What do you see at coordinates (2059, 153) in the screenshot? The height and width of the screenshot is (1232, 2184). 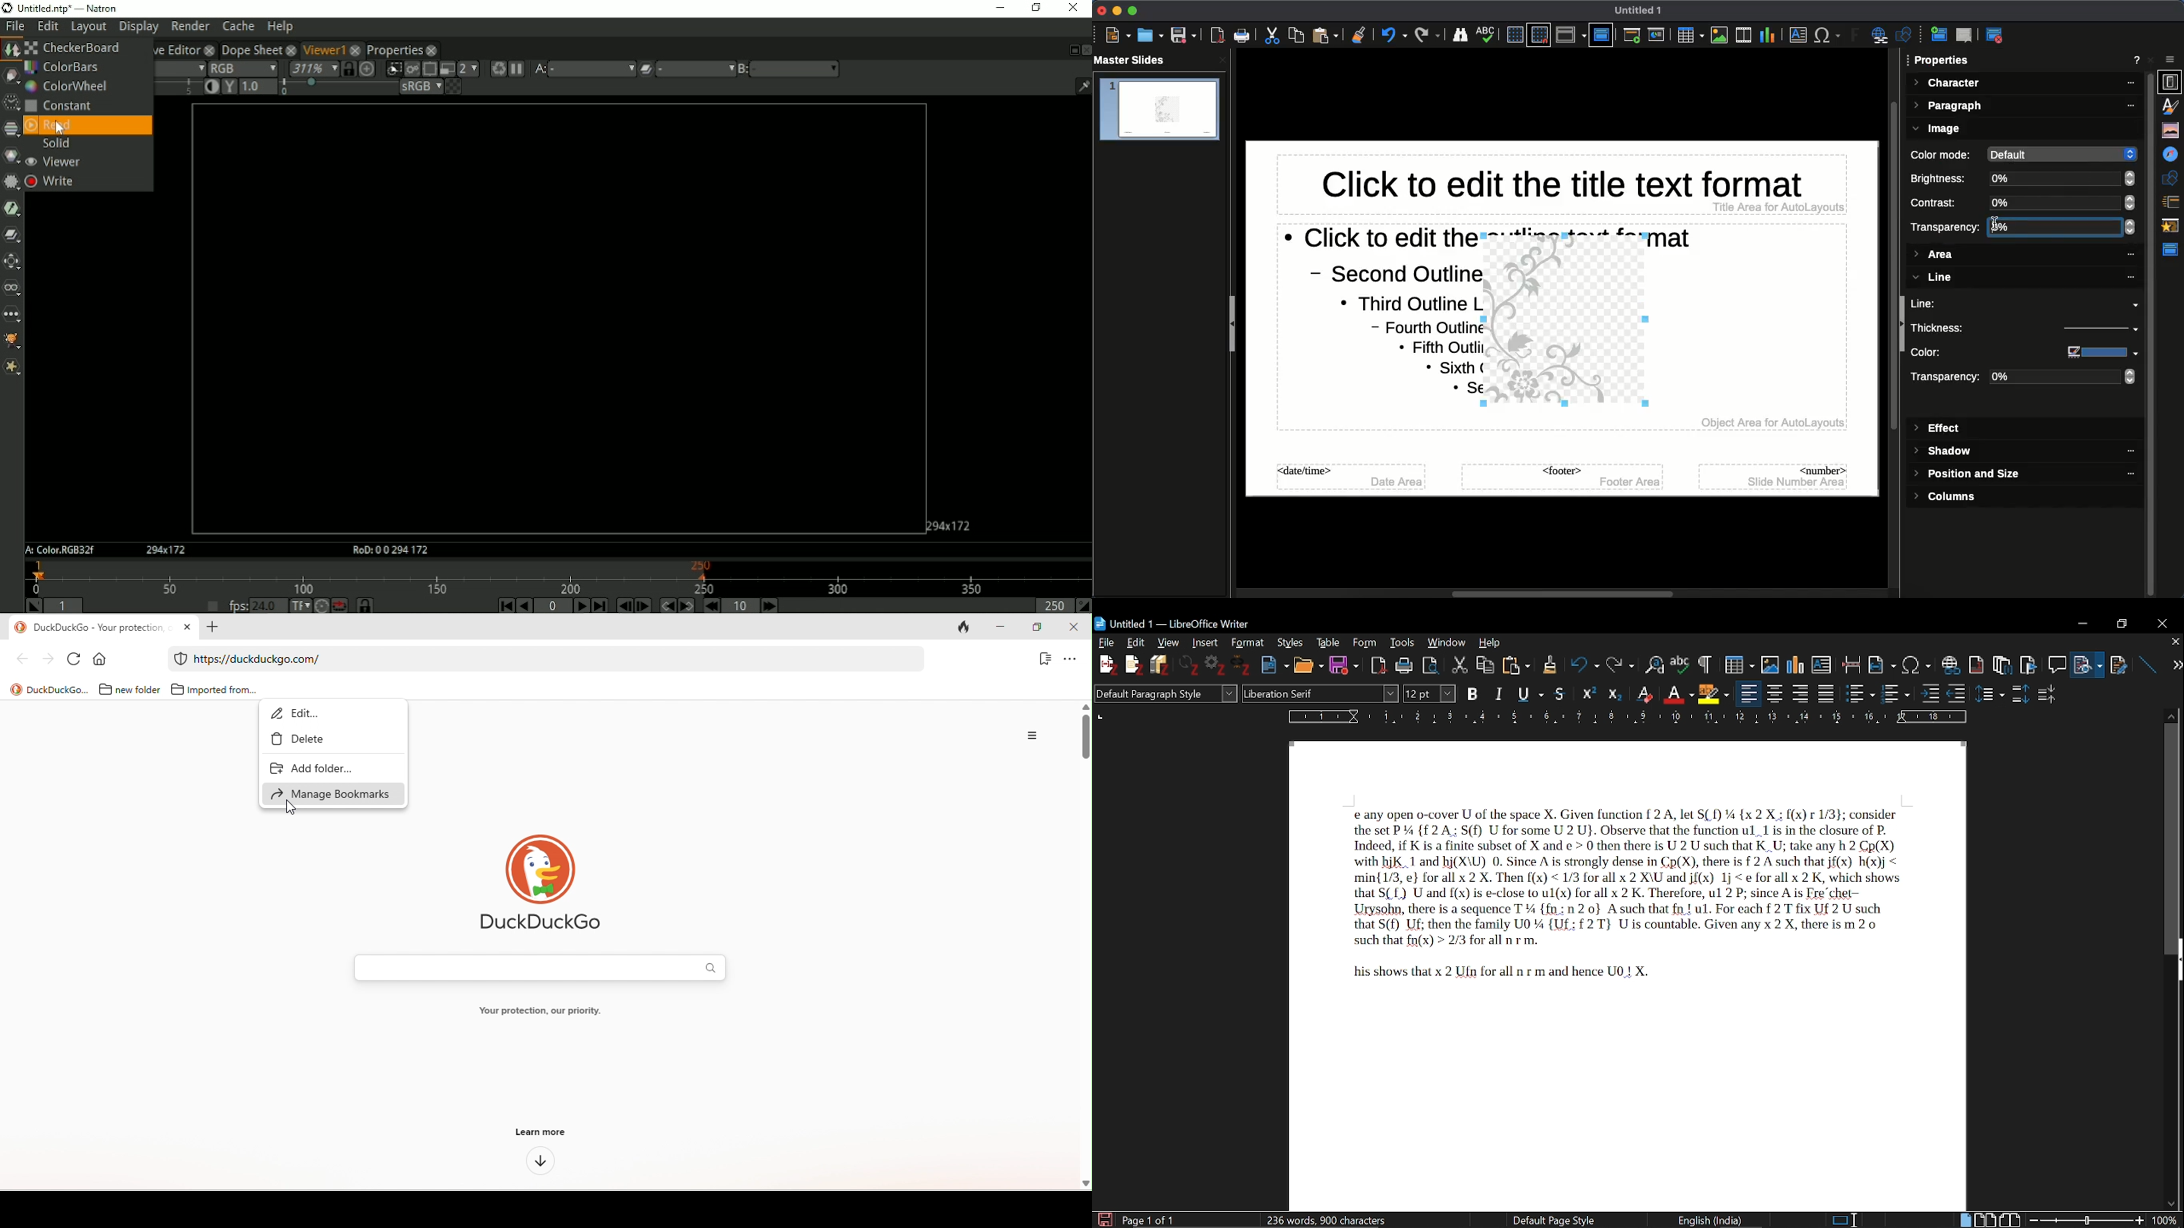 I see `default` at bounding box center [2059, 153].